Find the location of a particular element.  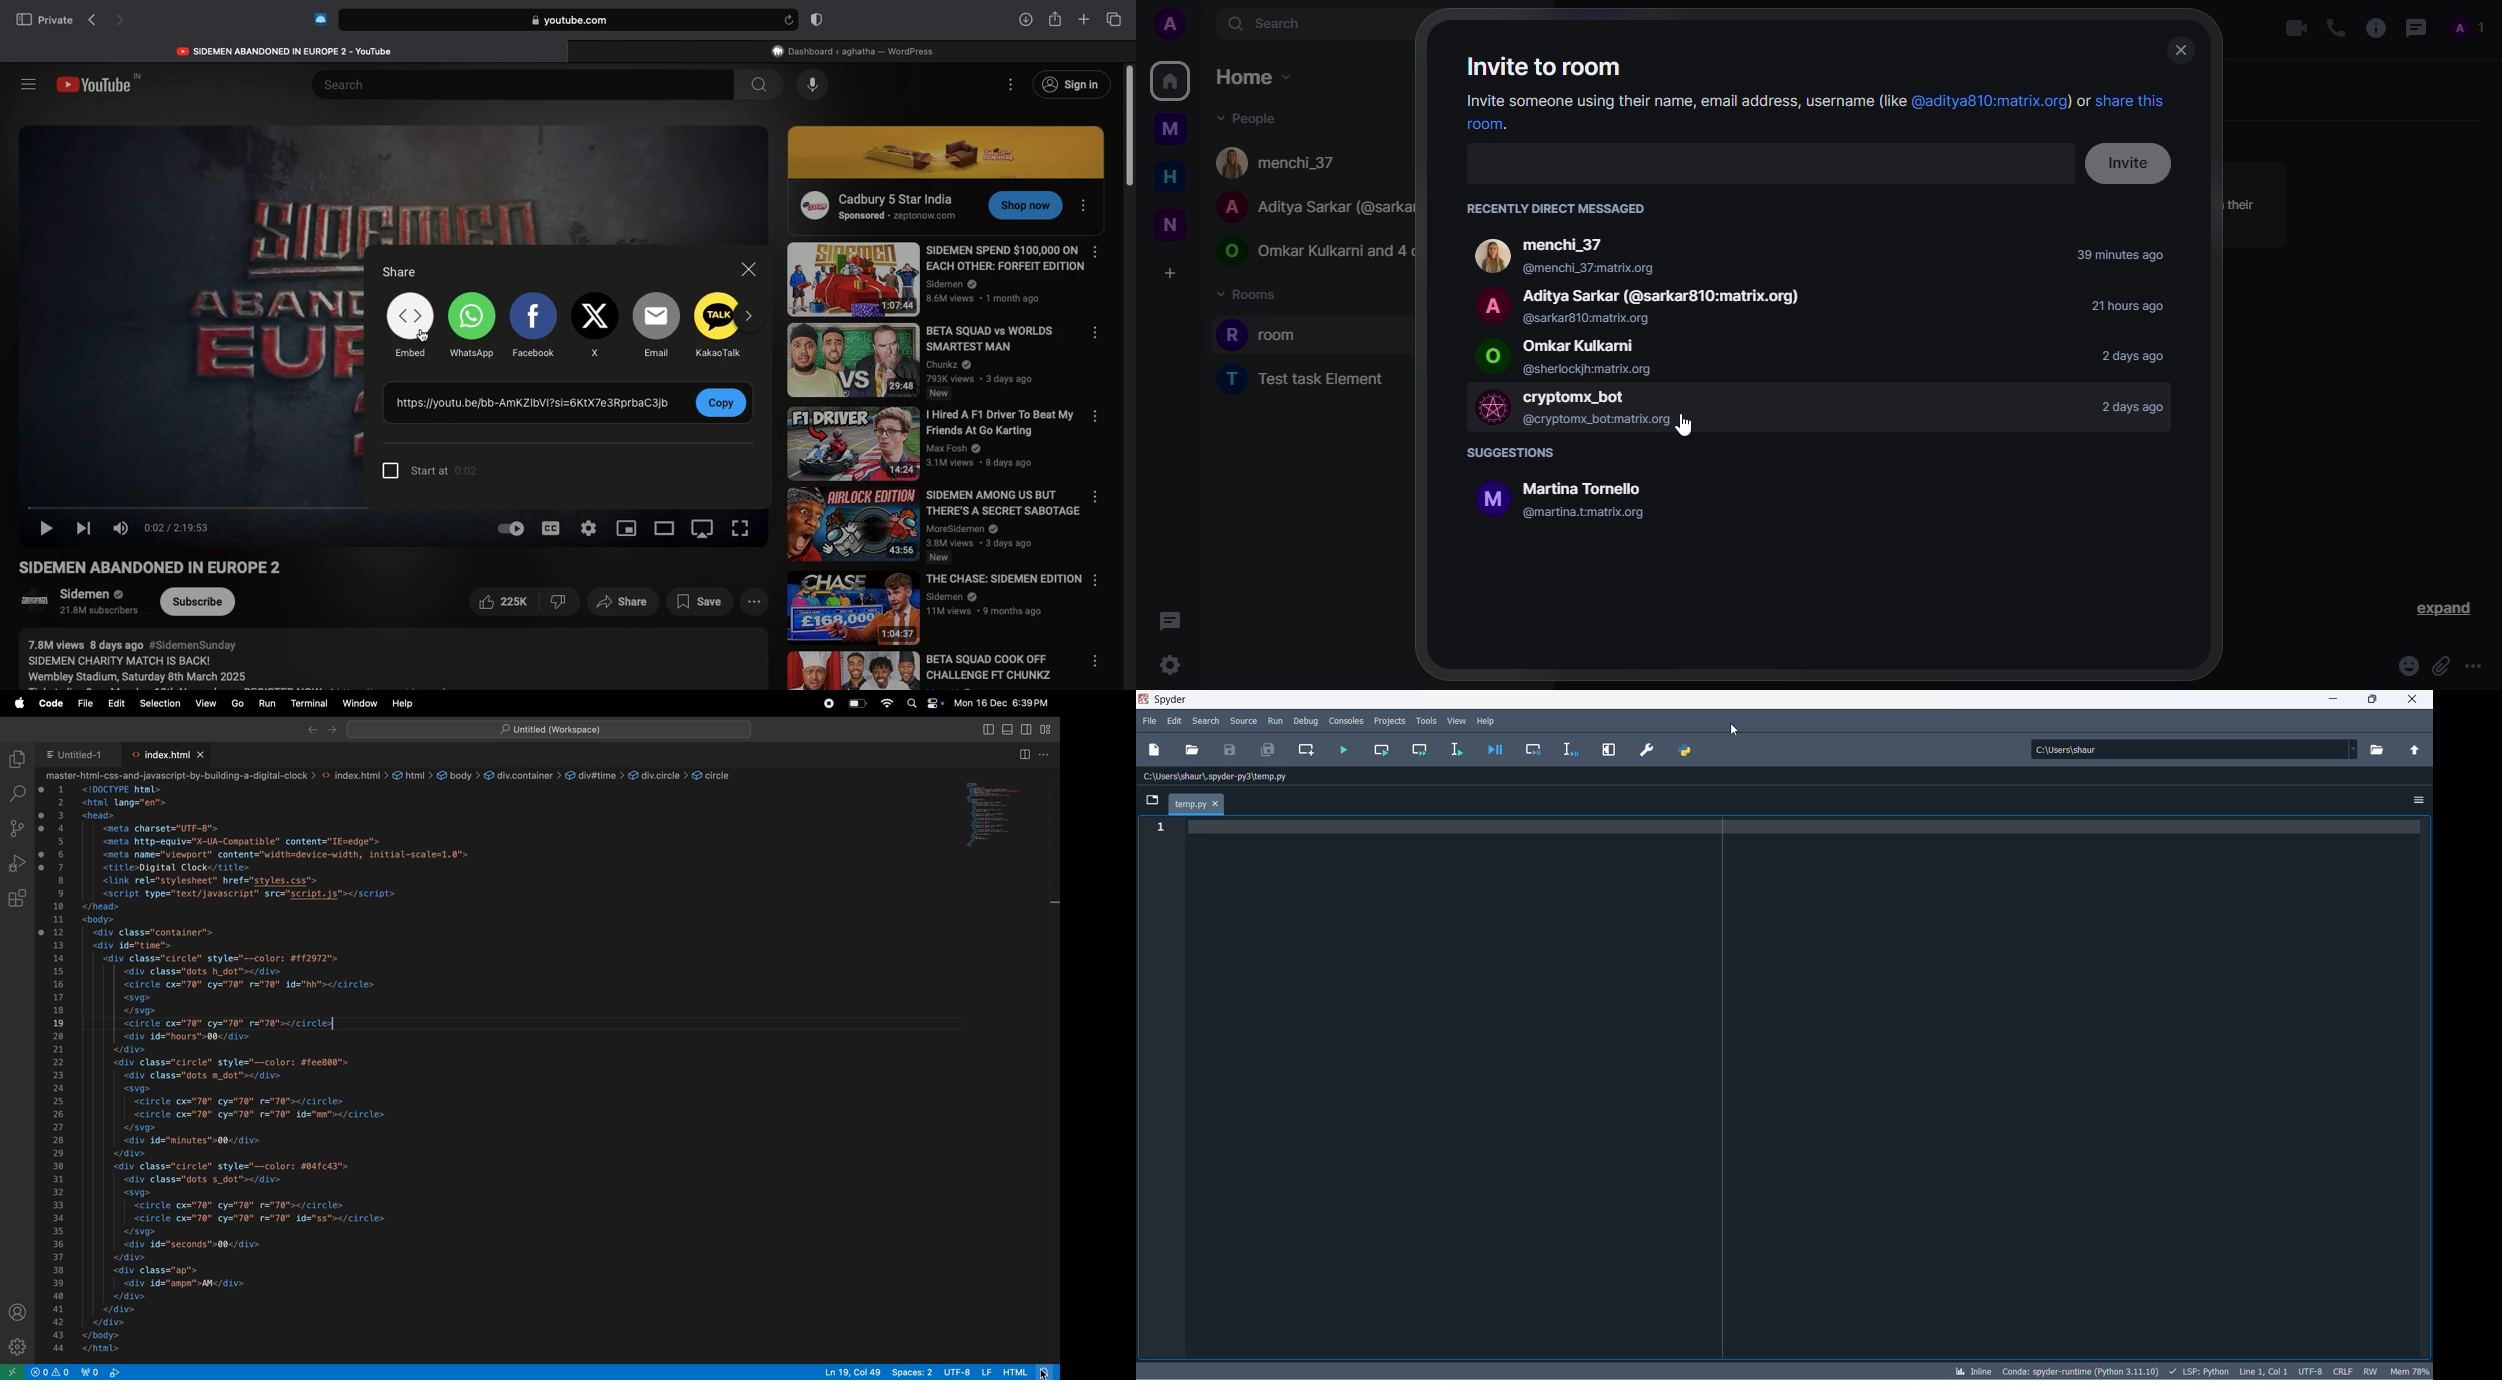

suggestions is located at coordinates (1513, 453).